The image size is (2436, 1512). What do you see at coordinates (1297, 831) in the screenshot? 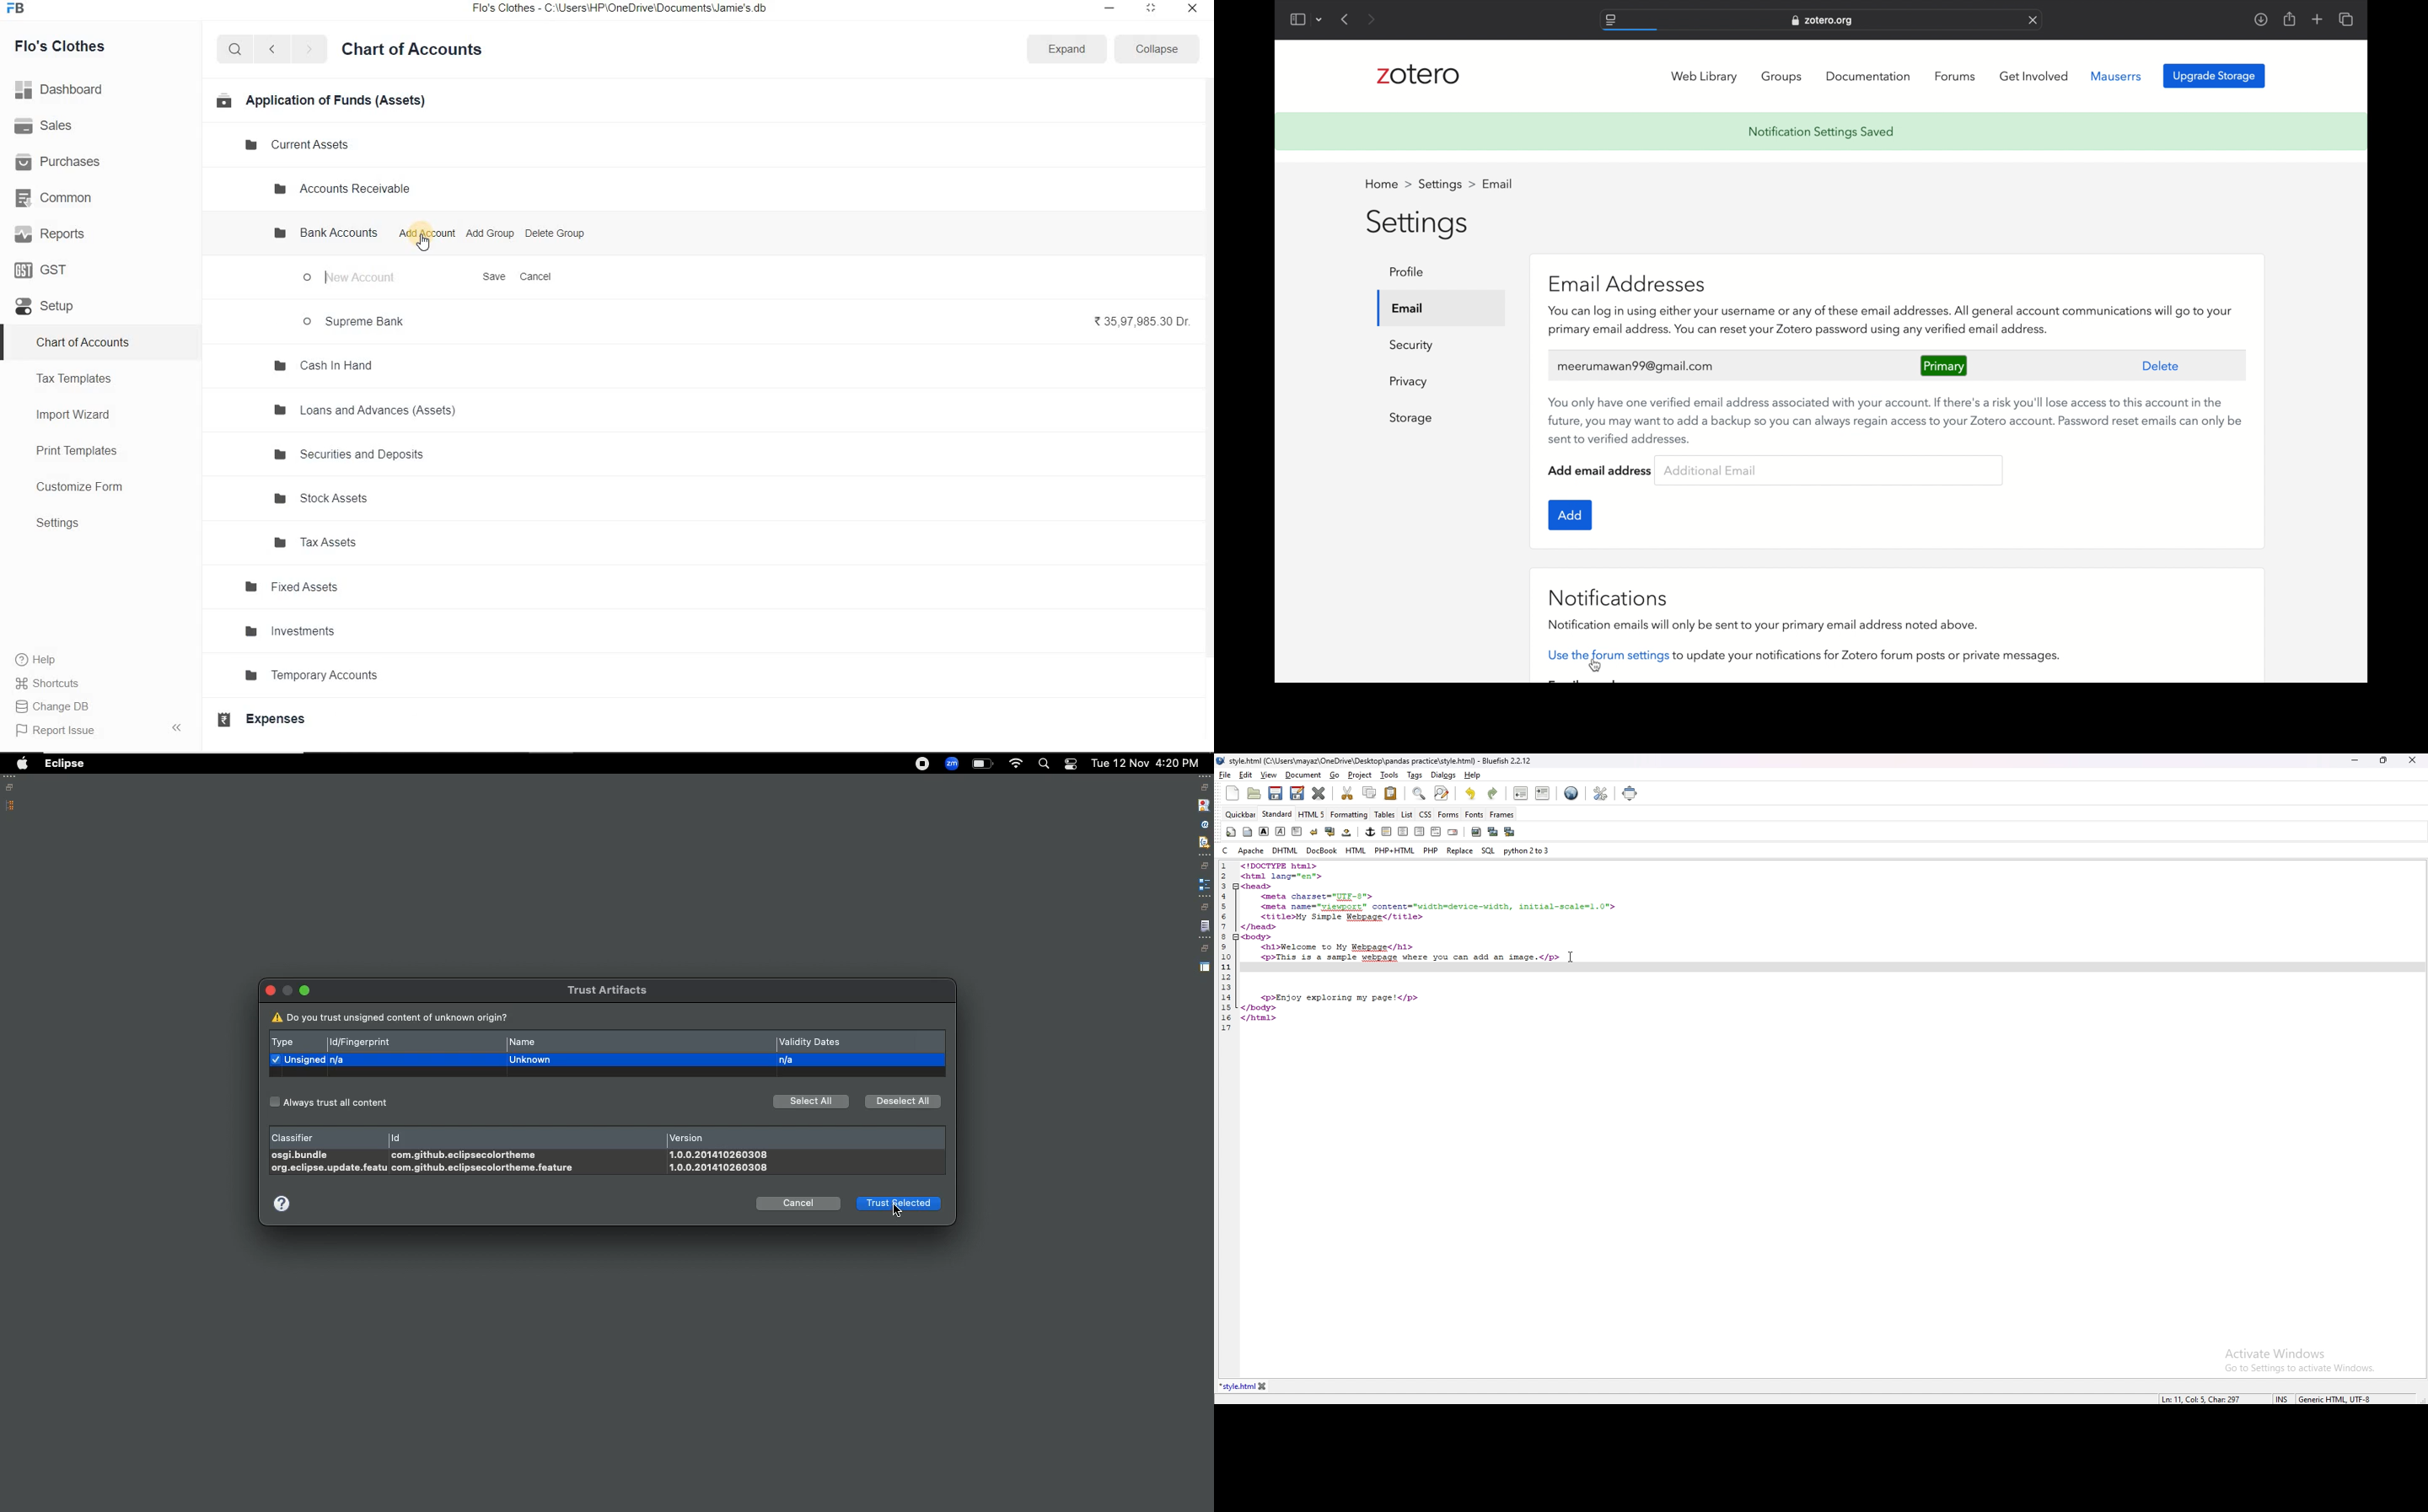
I see `paragraph` at bounding box center [1297, 831].